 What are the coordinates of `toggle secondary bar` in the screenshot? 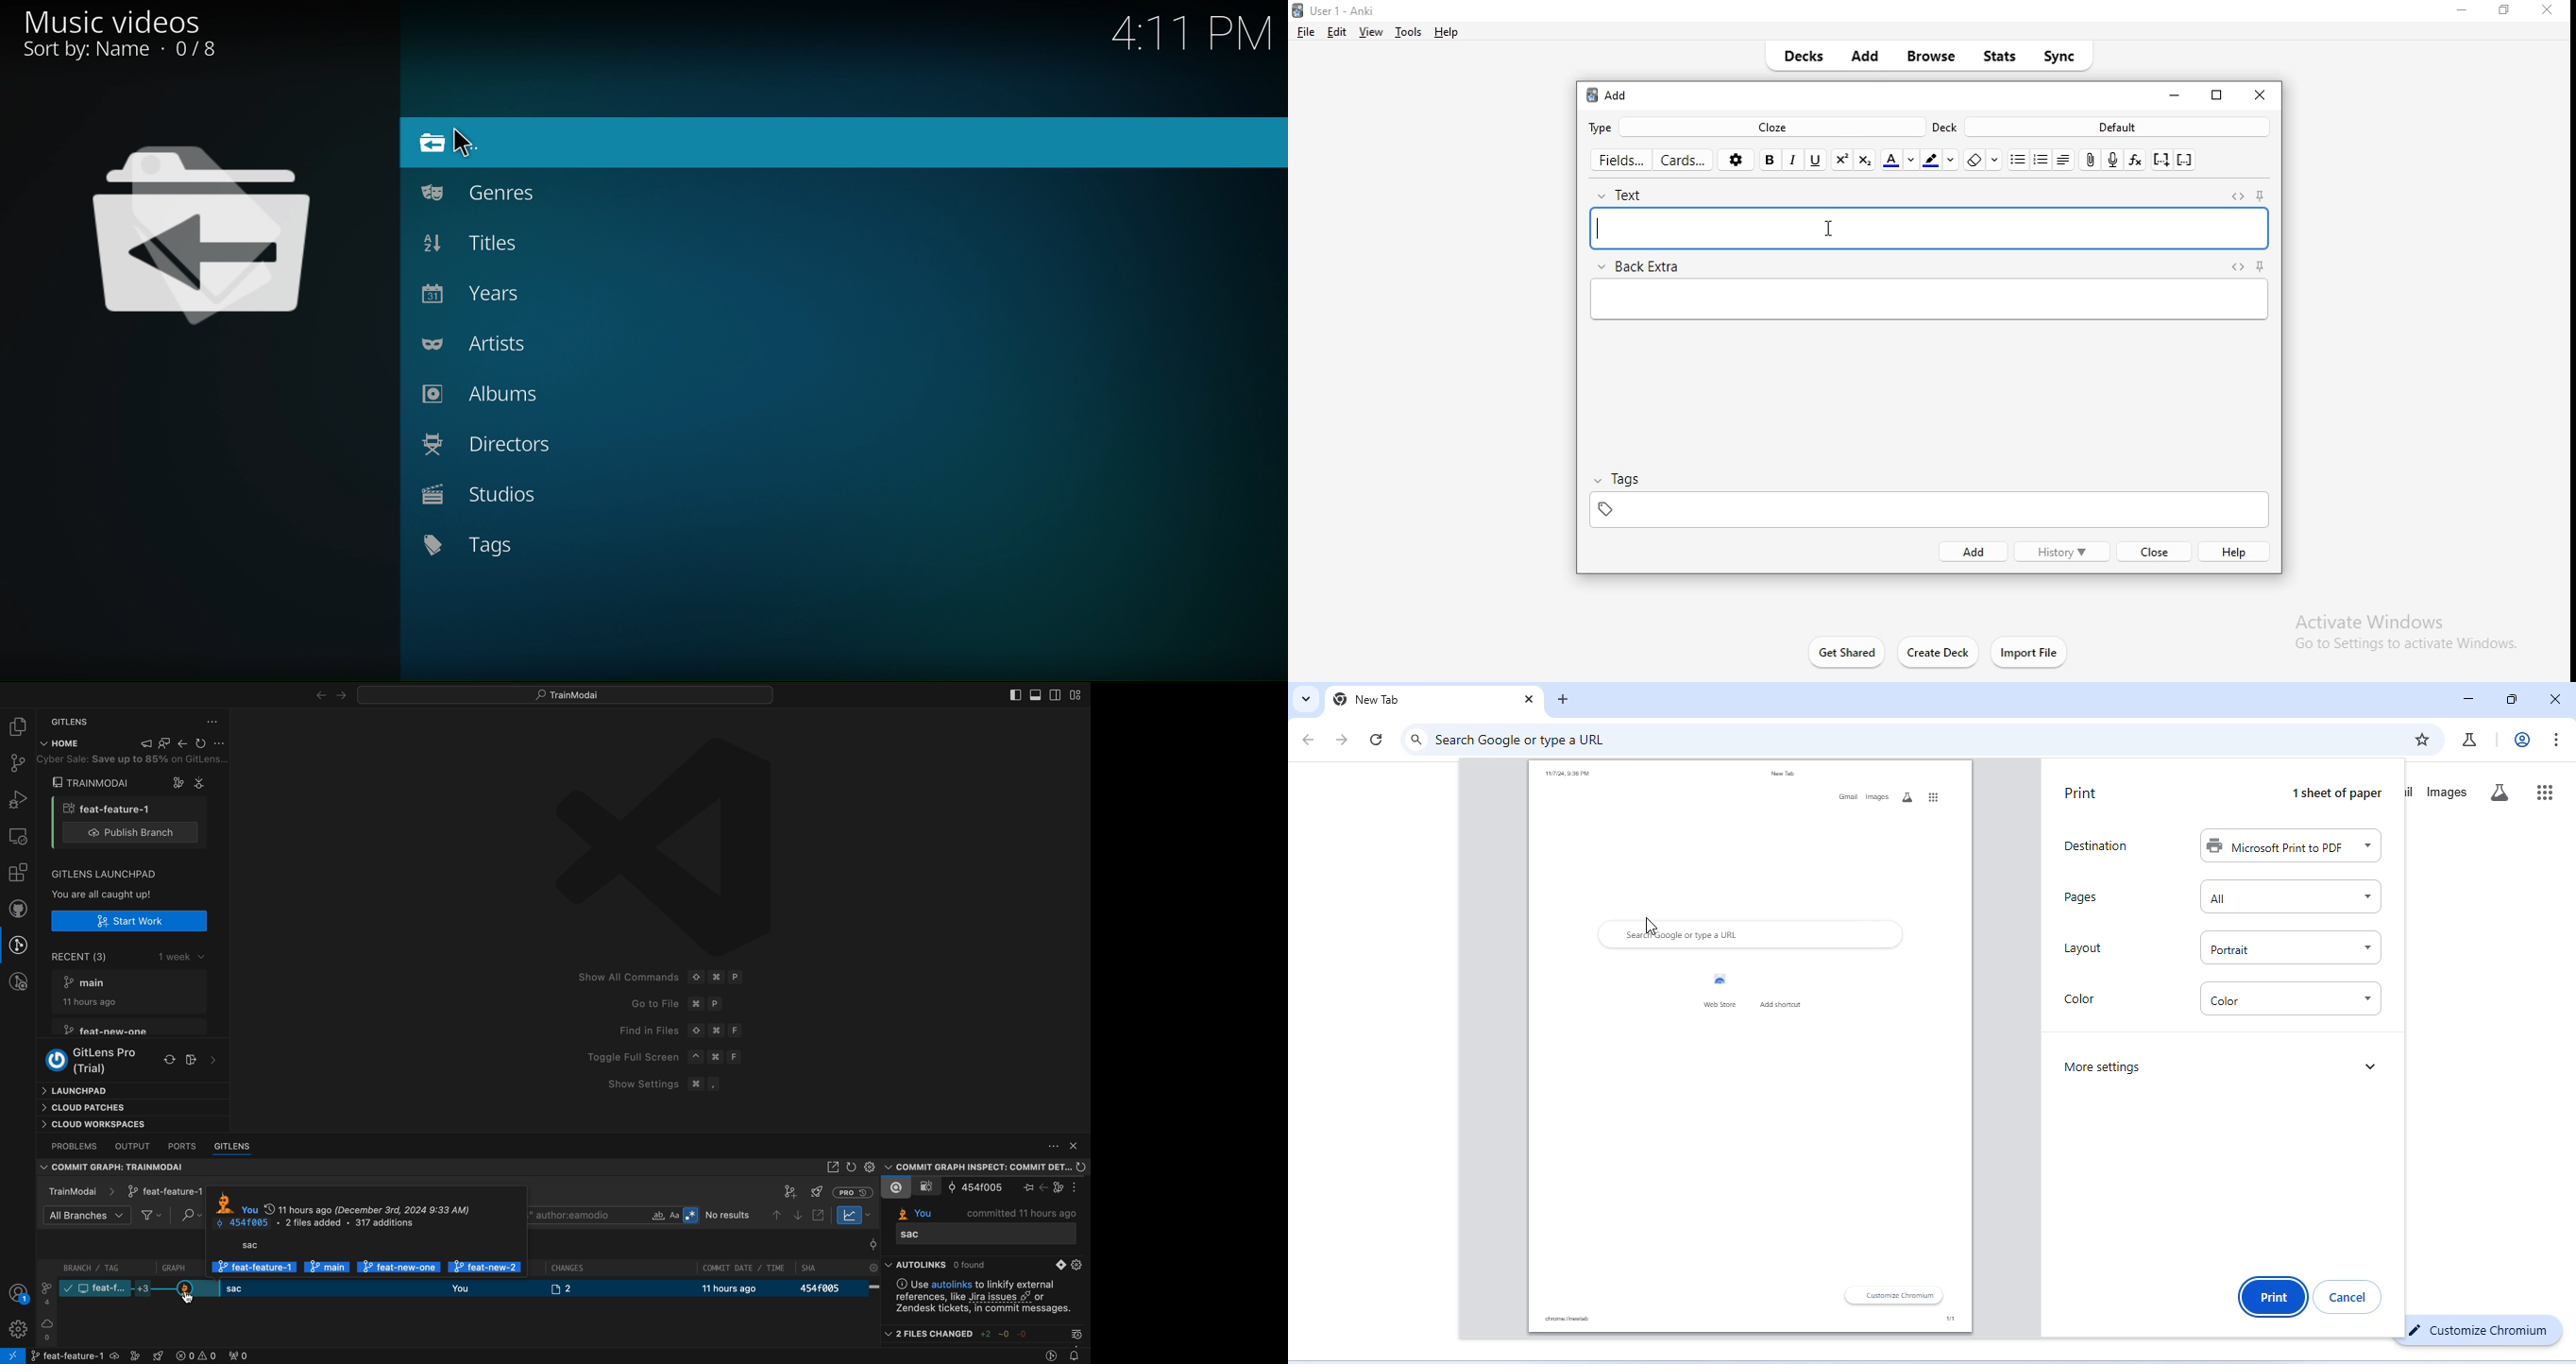 It's located at (1056, 695).